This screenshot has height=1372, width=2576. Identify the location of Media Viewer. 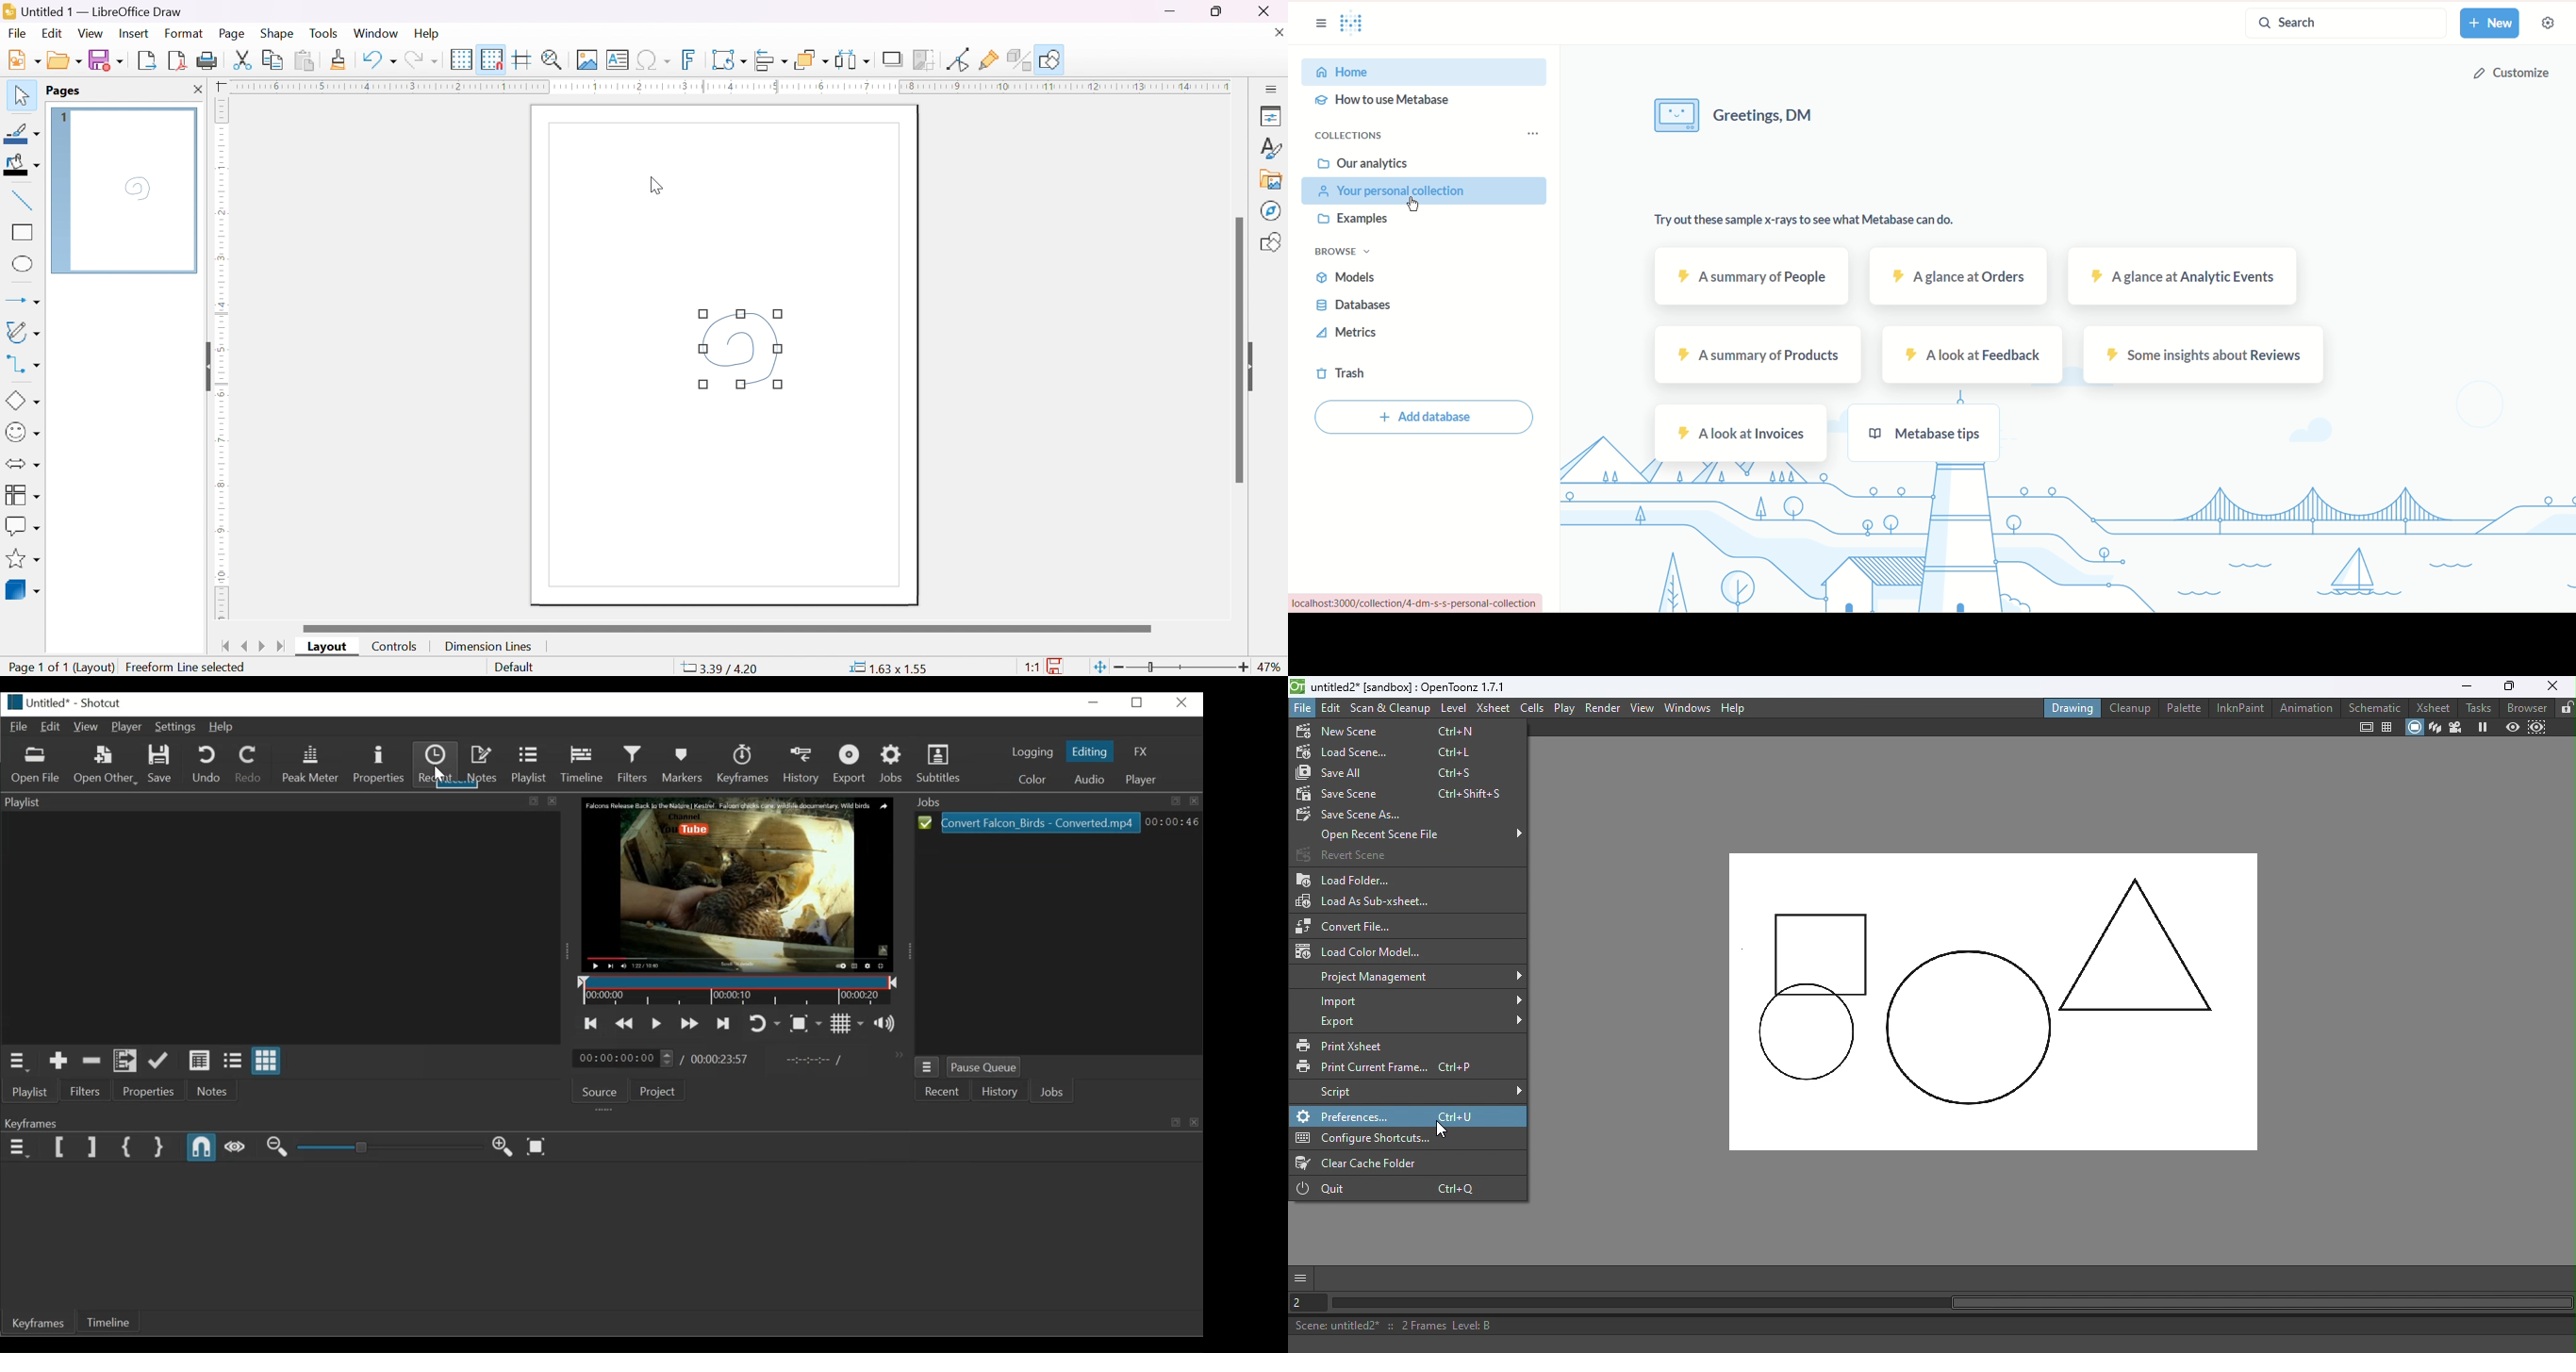
(736, 885).